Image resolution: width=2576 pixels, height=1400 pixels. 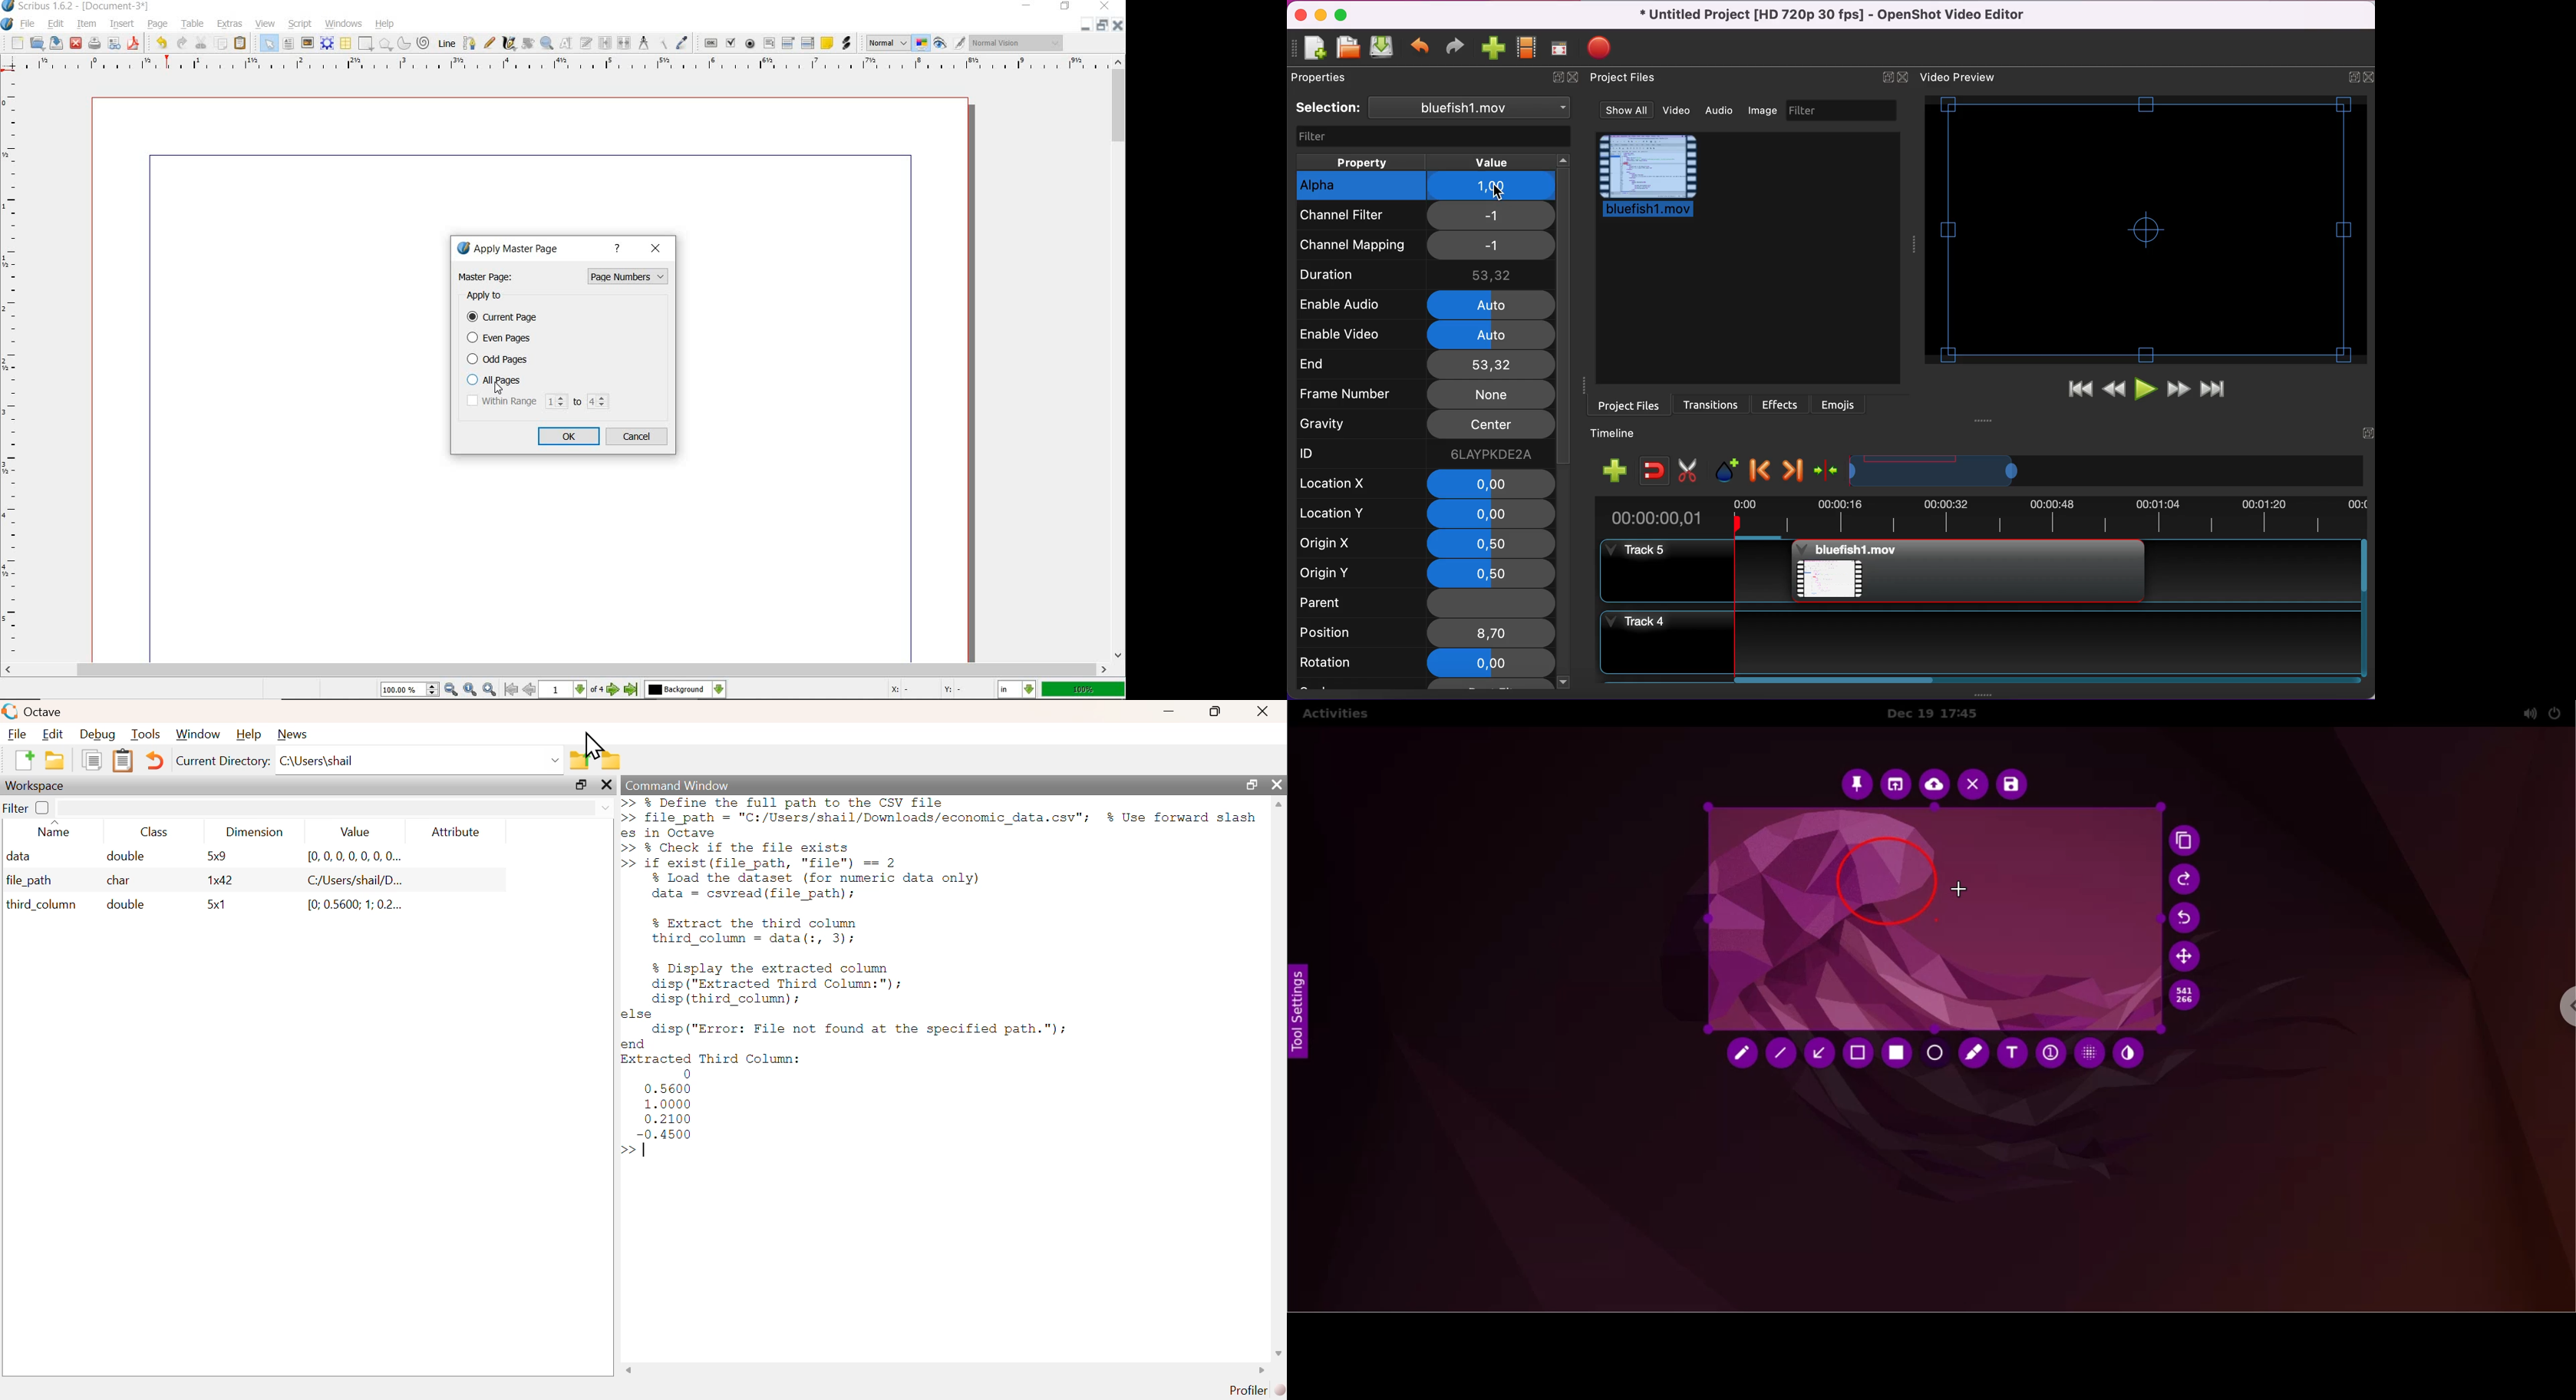 I want to click on Vertical slide bar, so click(x=2364, y=607).